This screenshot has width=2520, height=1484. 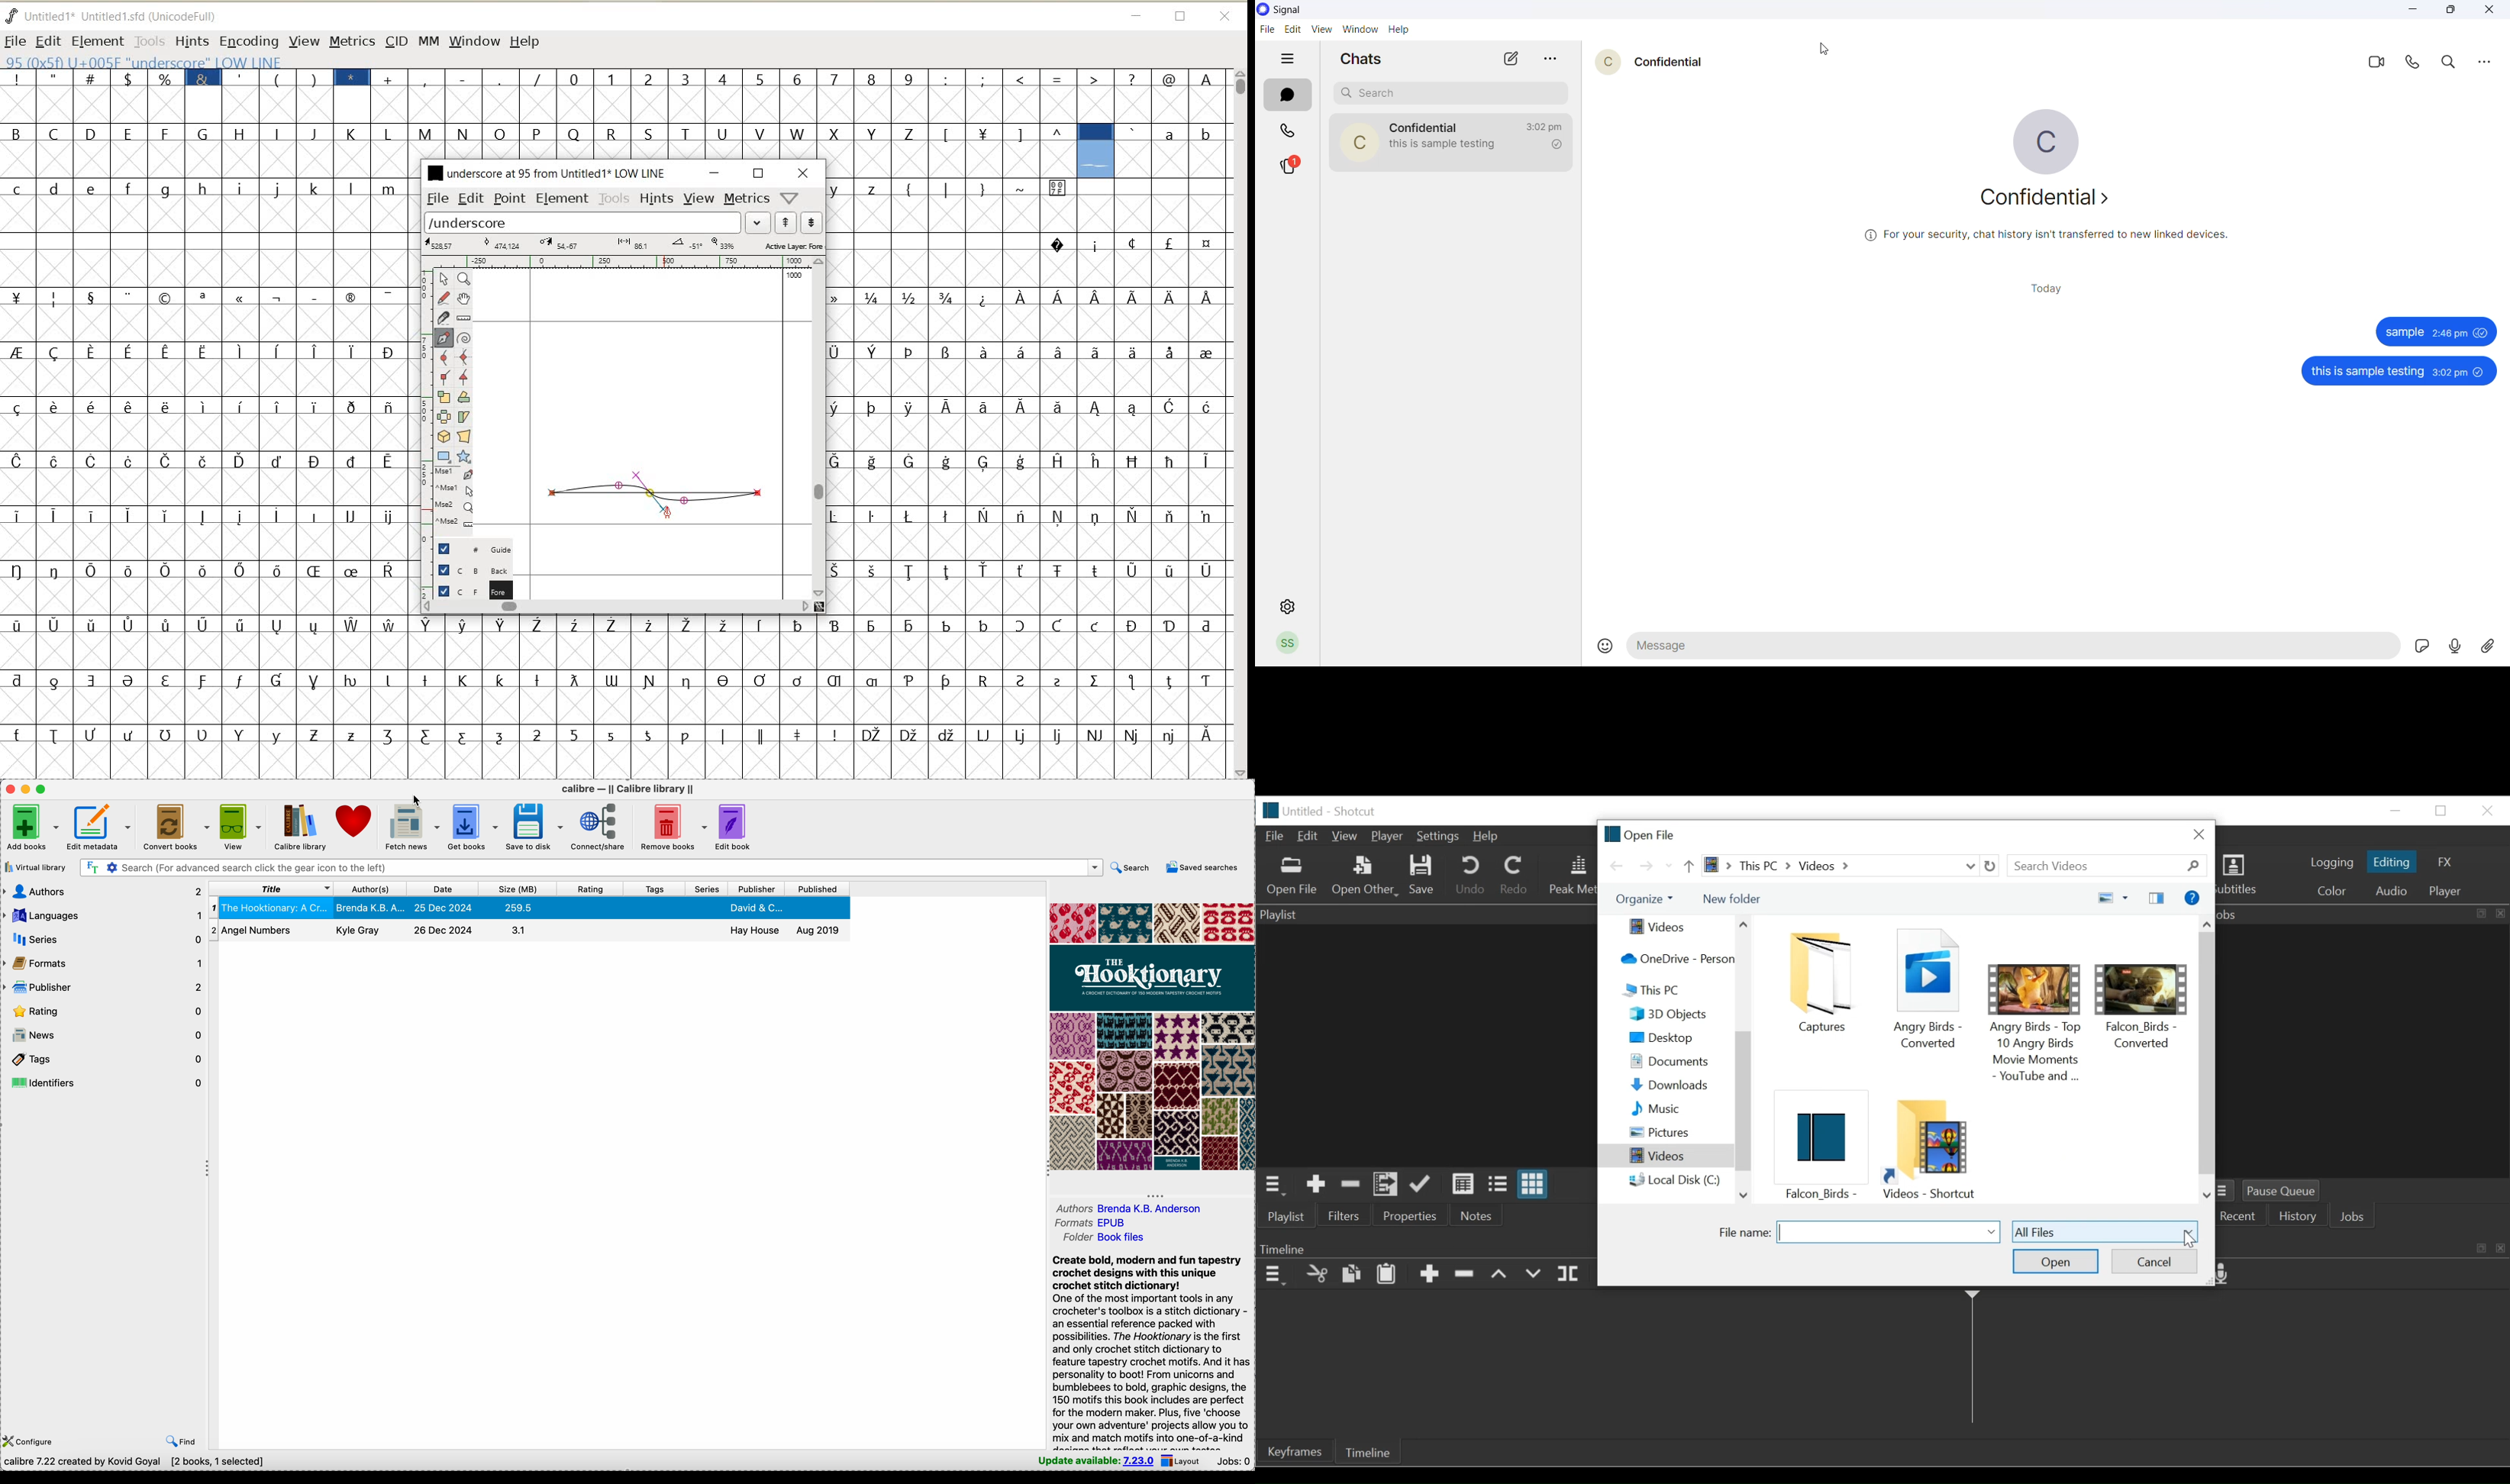 What do you see at coordinates (464, 356) in the screenshot?
I see `add a curve point always either horizontal or vertical` at bounding box center [464, 356].